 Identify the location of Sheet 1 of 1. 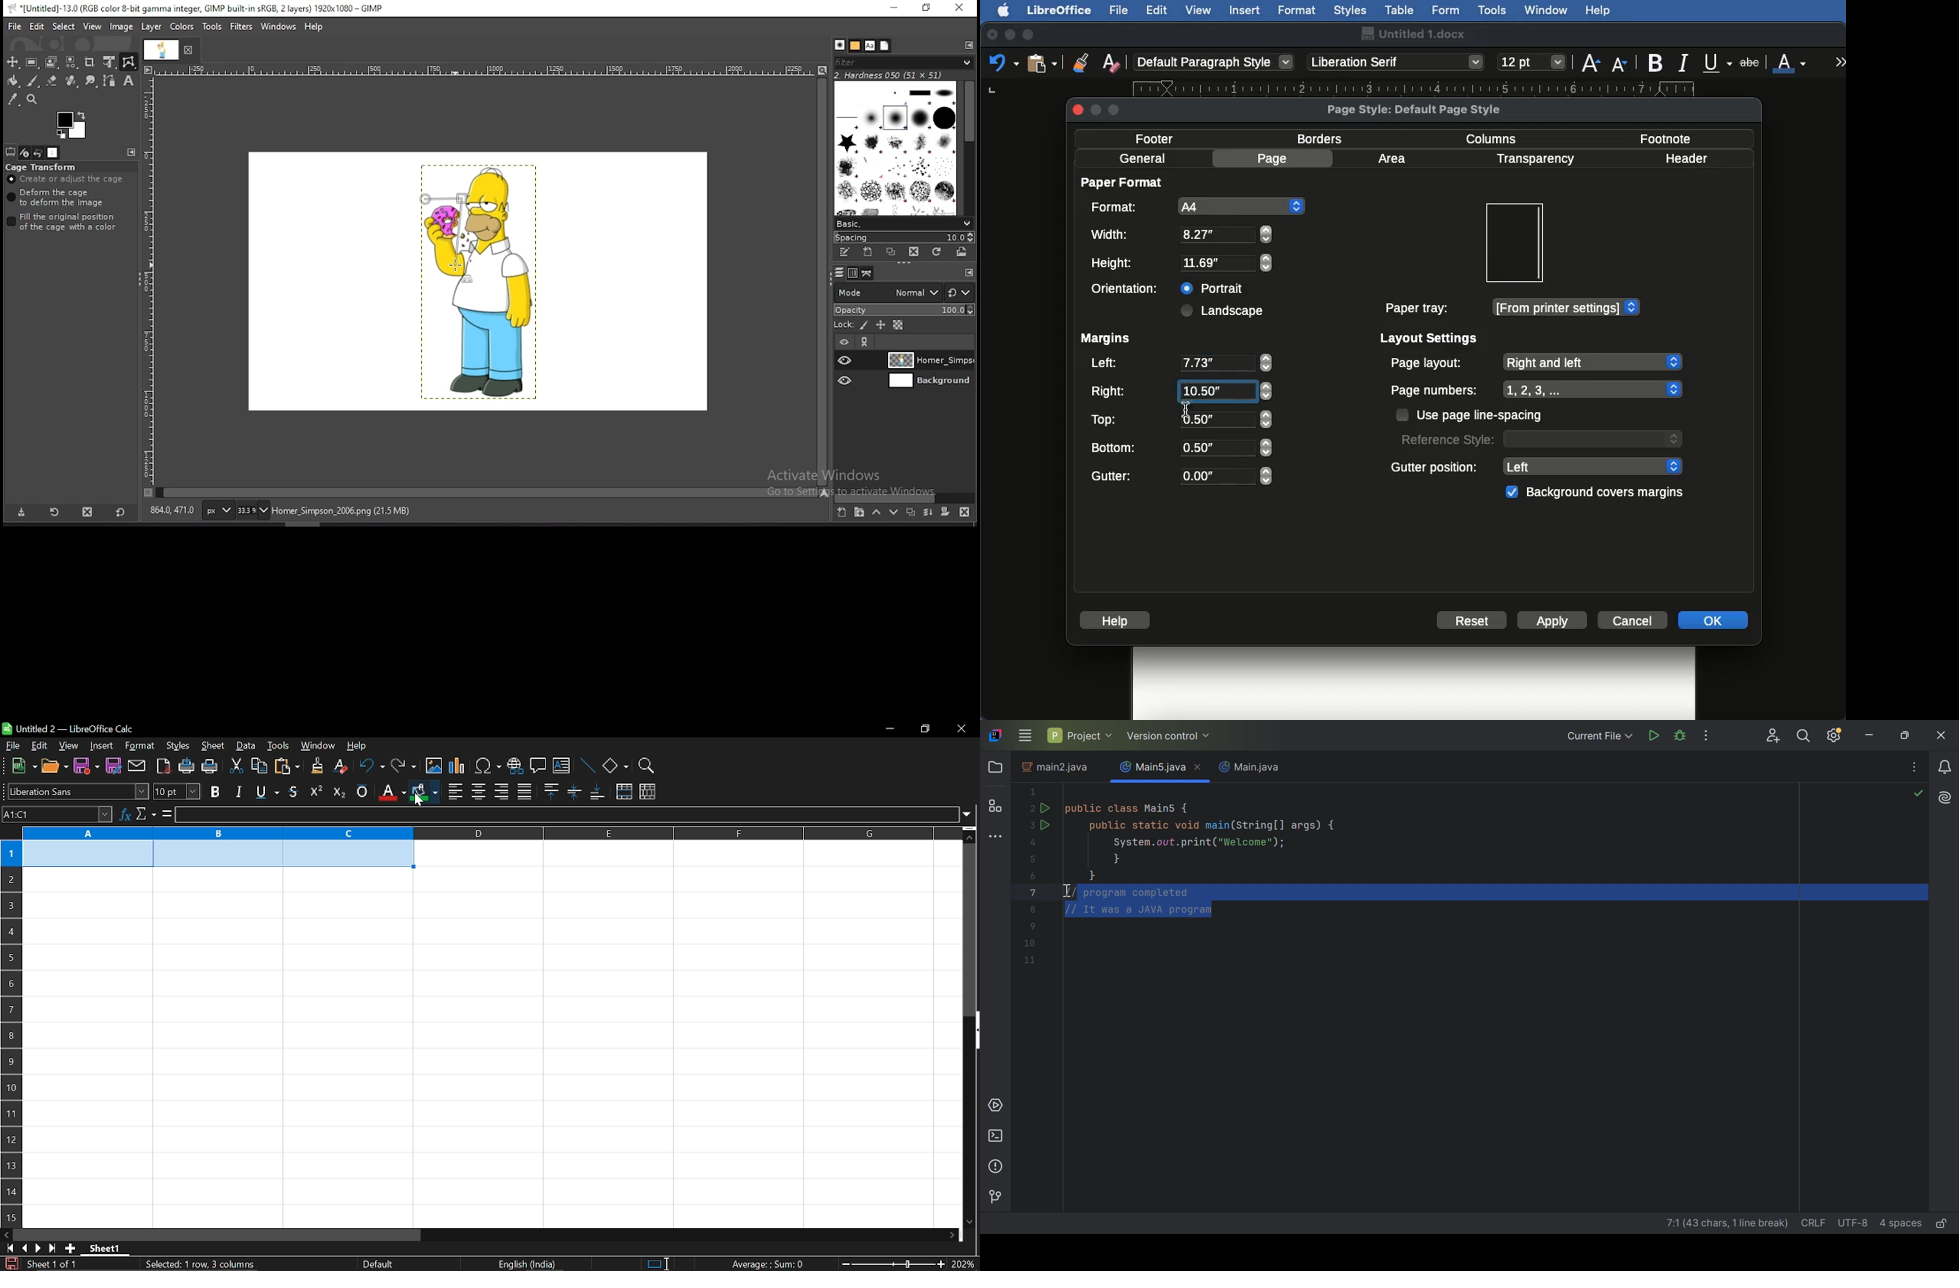
(52, 1264).